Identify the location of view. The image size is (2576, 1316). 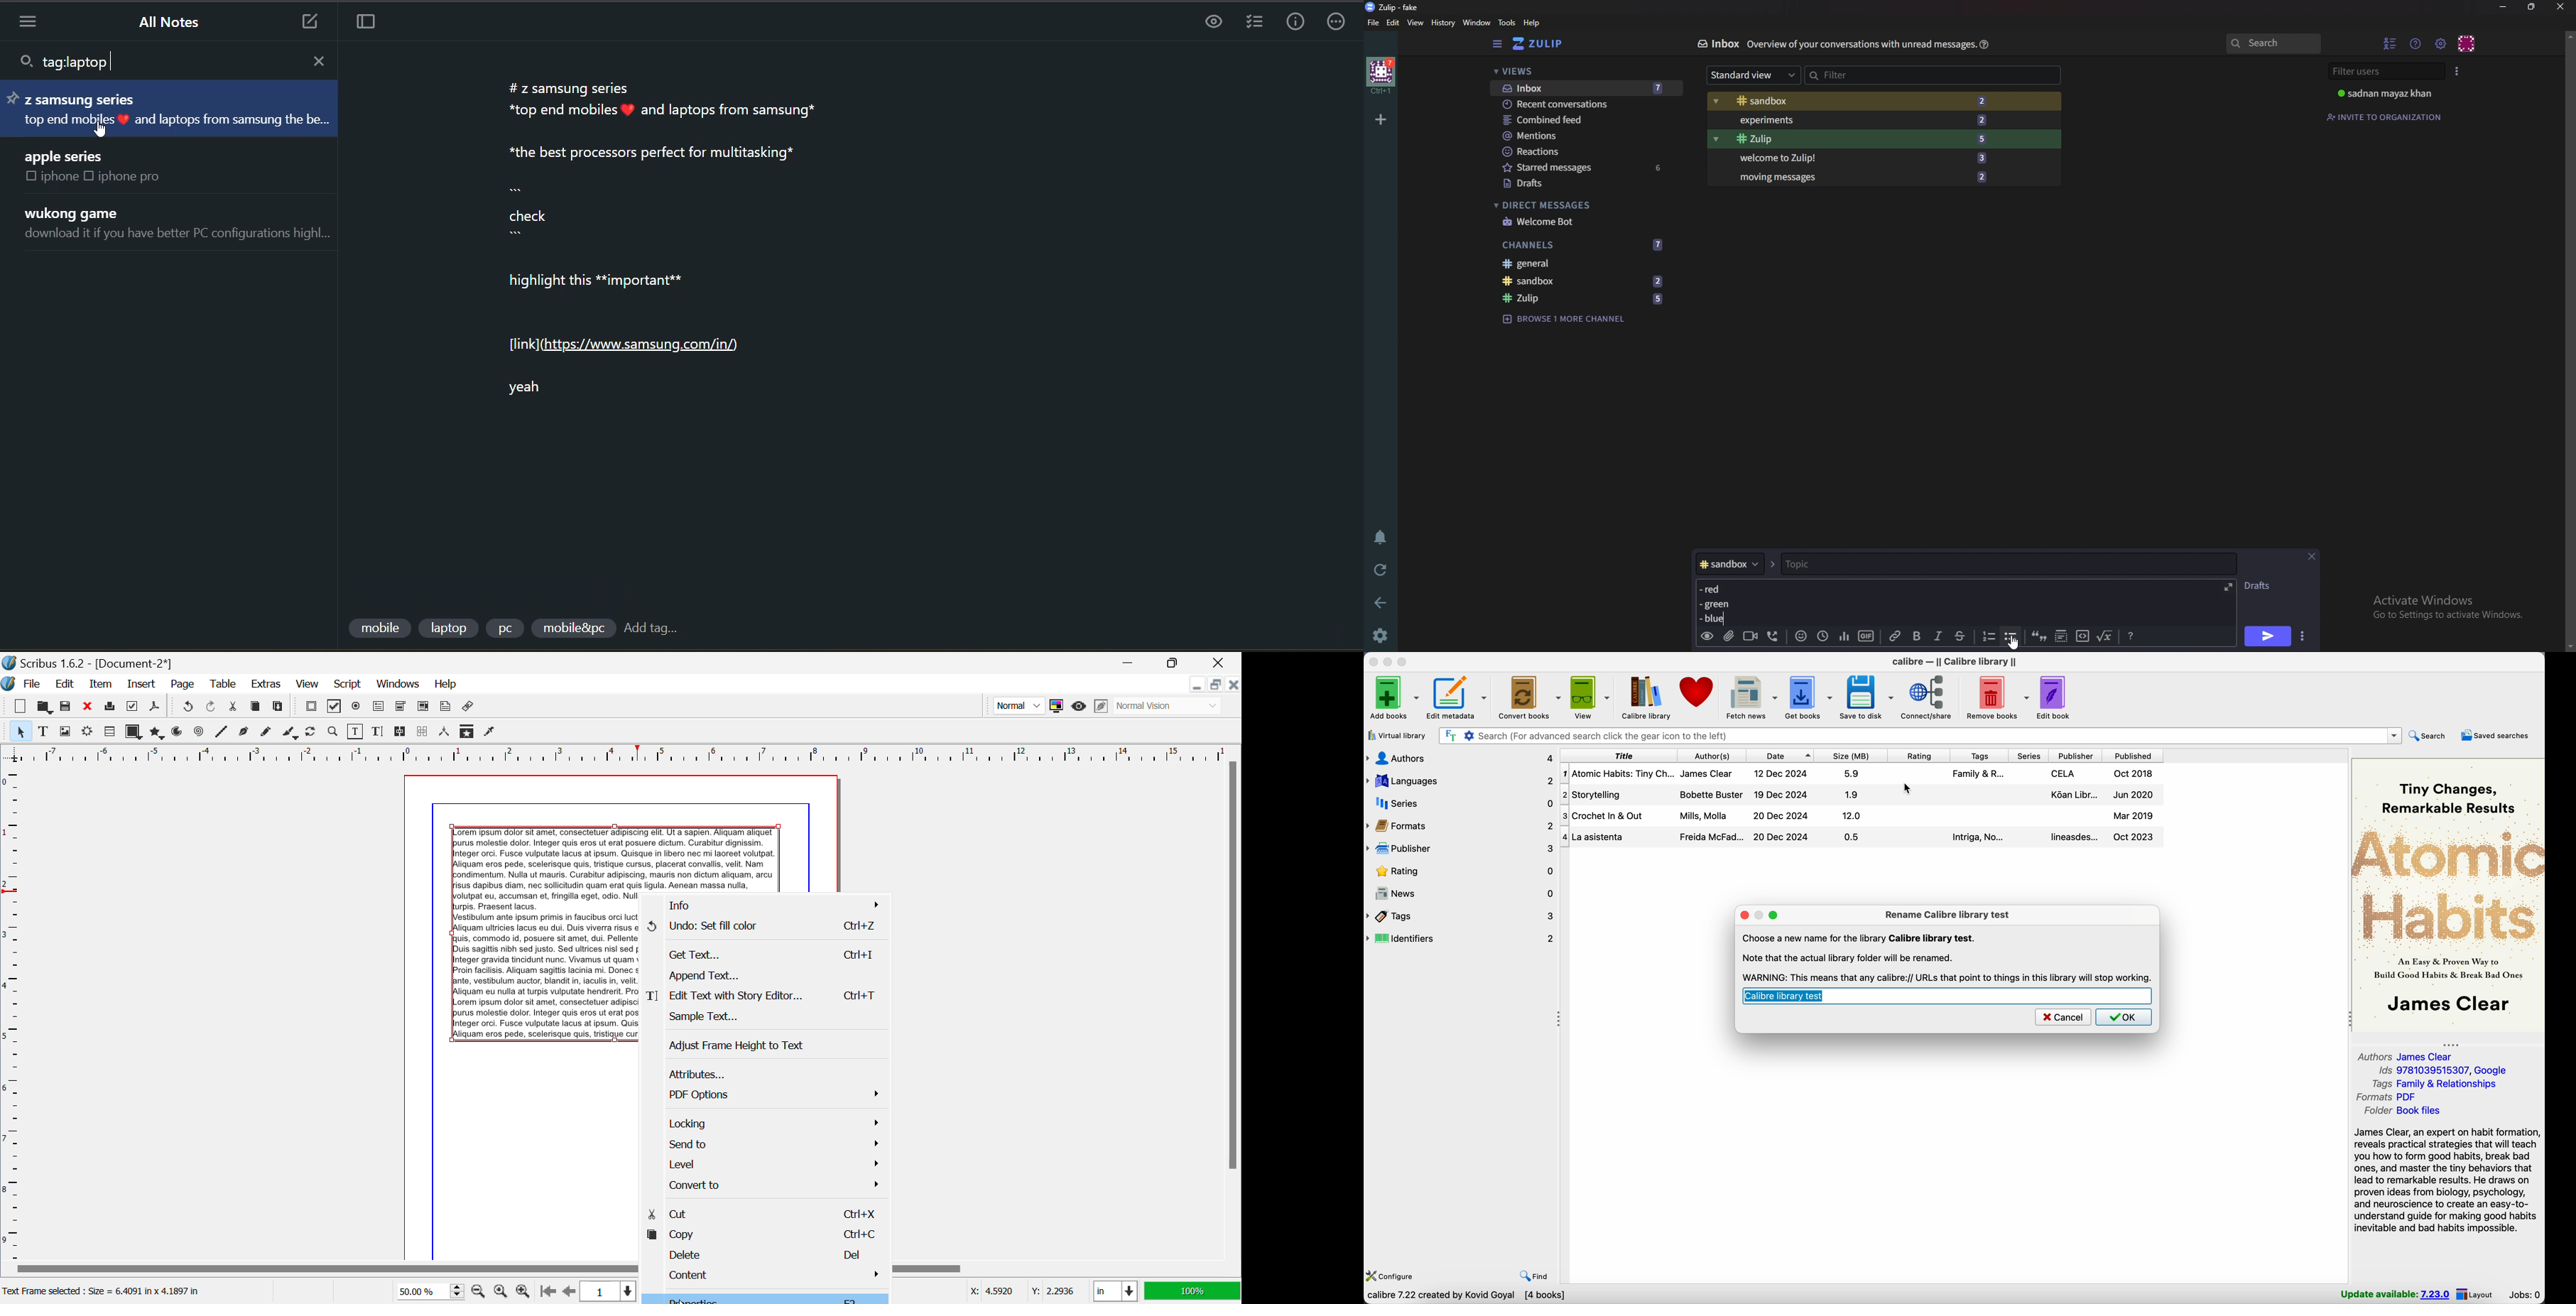
(1591, 698).